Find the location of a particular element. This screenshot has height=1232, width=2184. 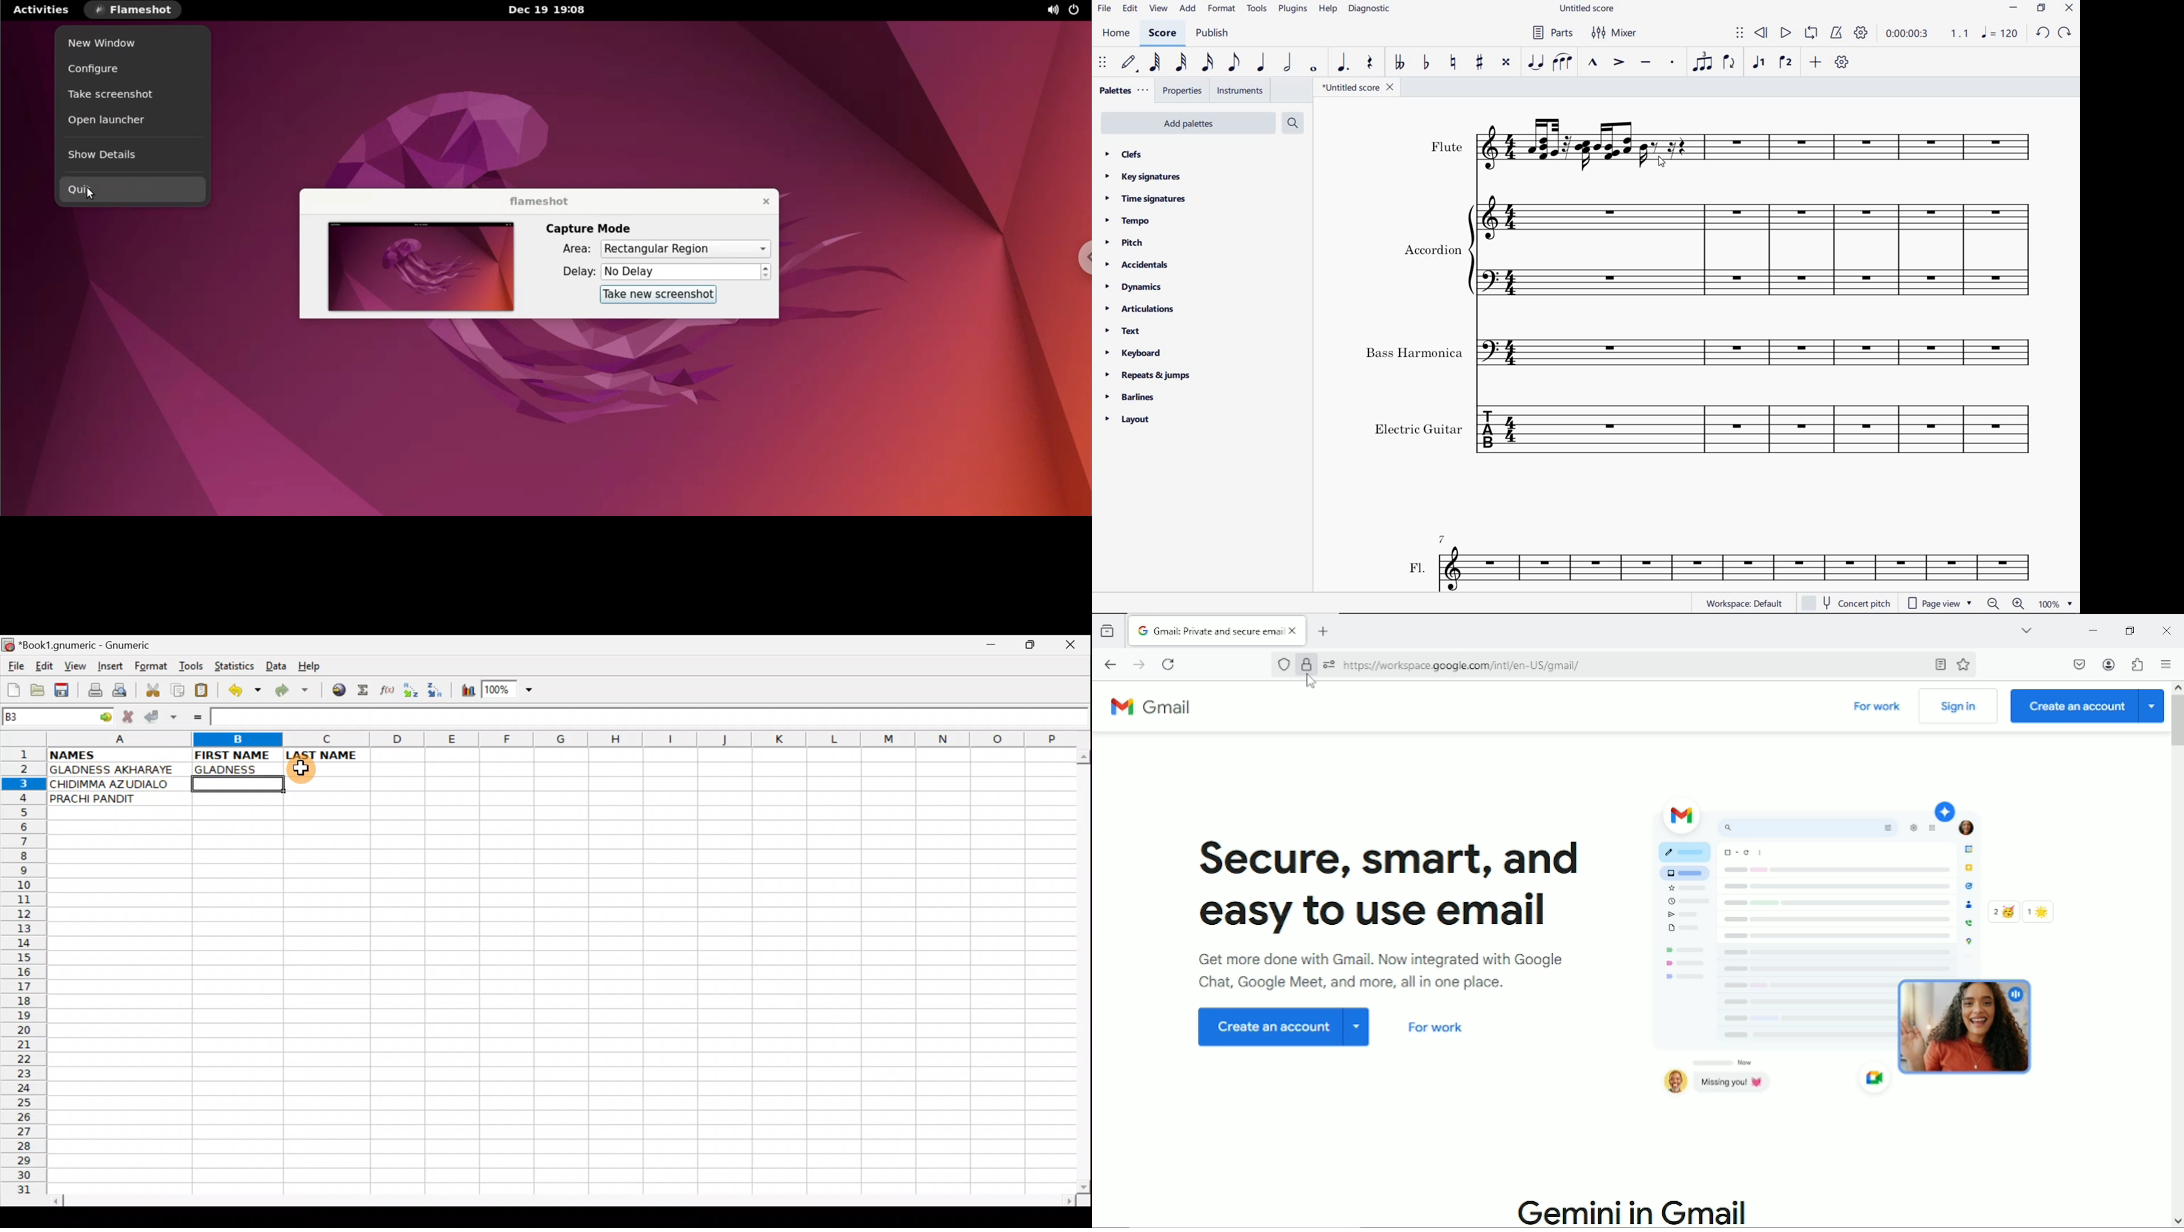

view recent browsing is located at coordinates (1111, 629).